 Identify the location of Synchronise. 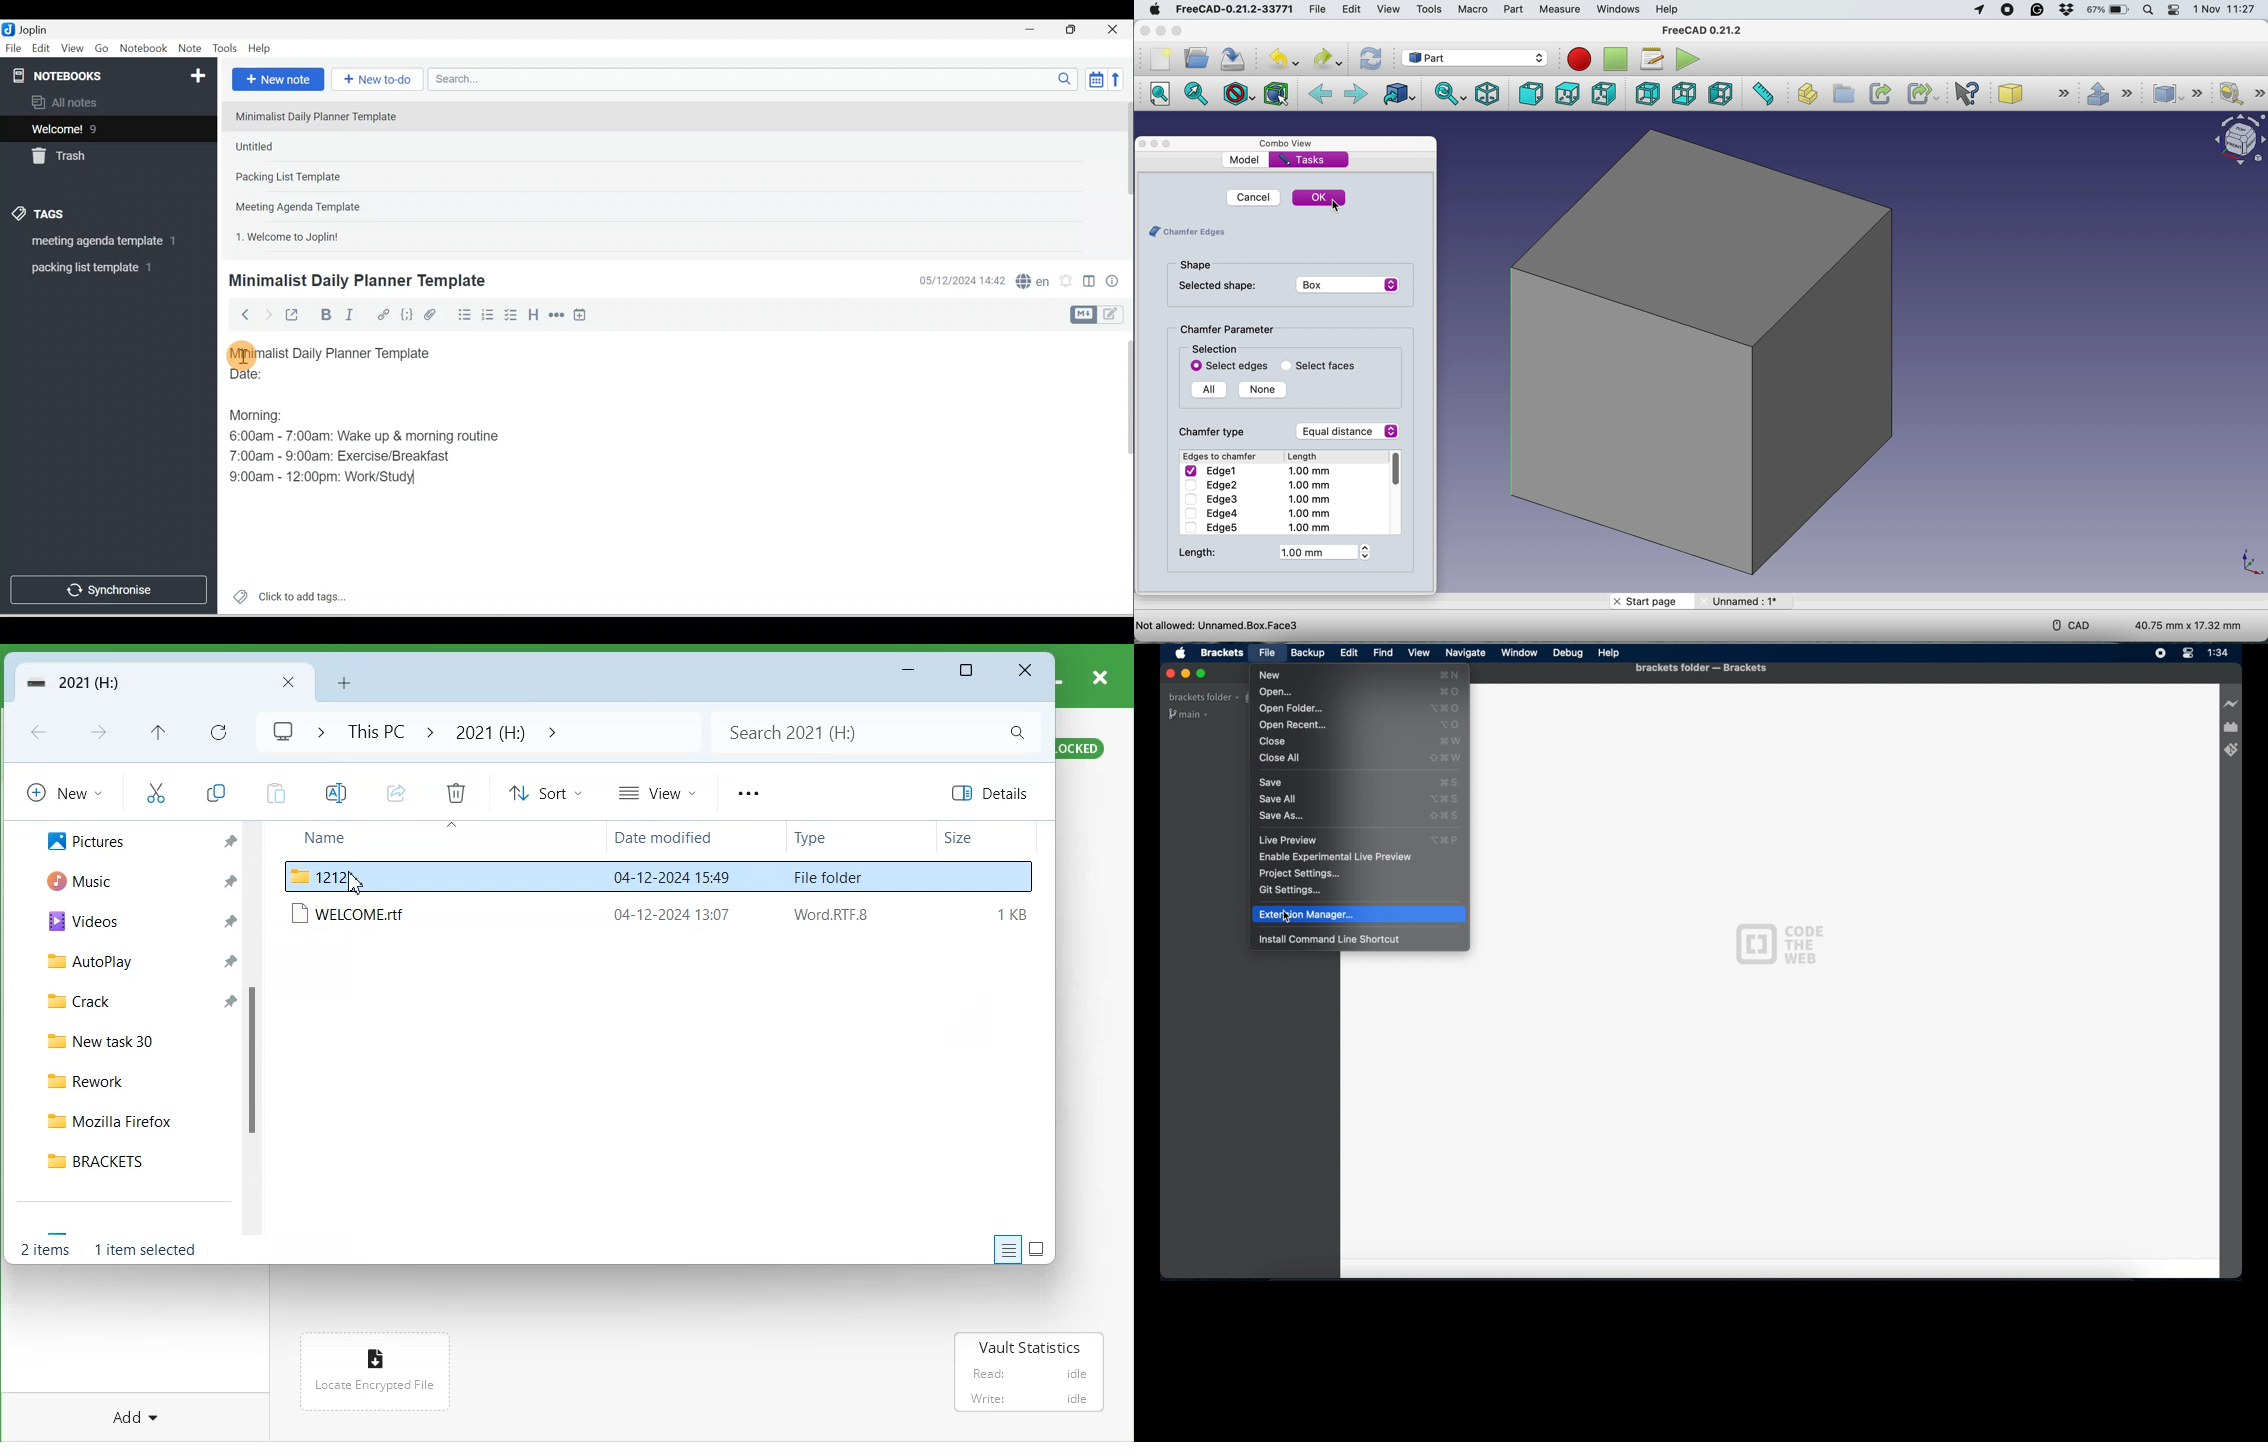
(107, 588).